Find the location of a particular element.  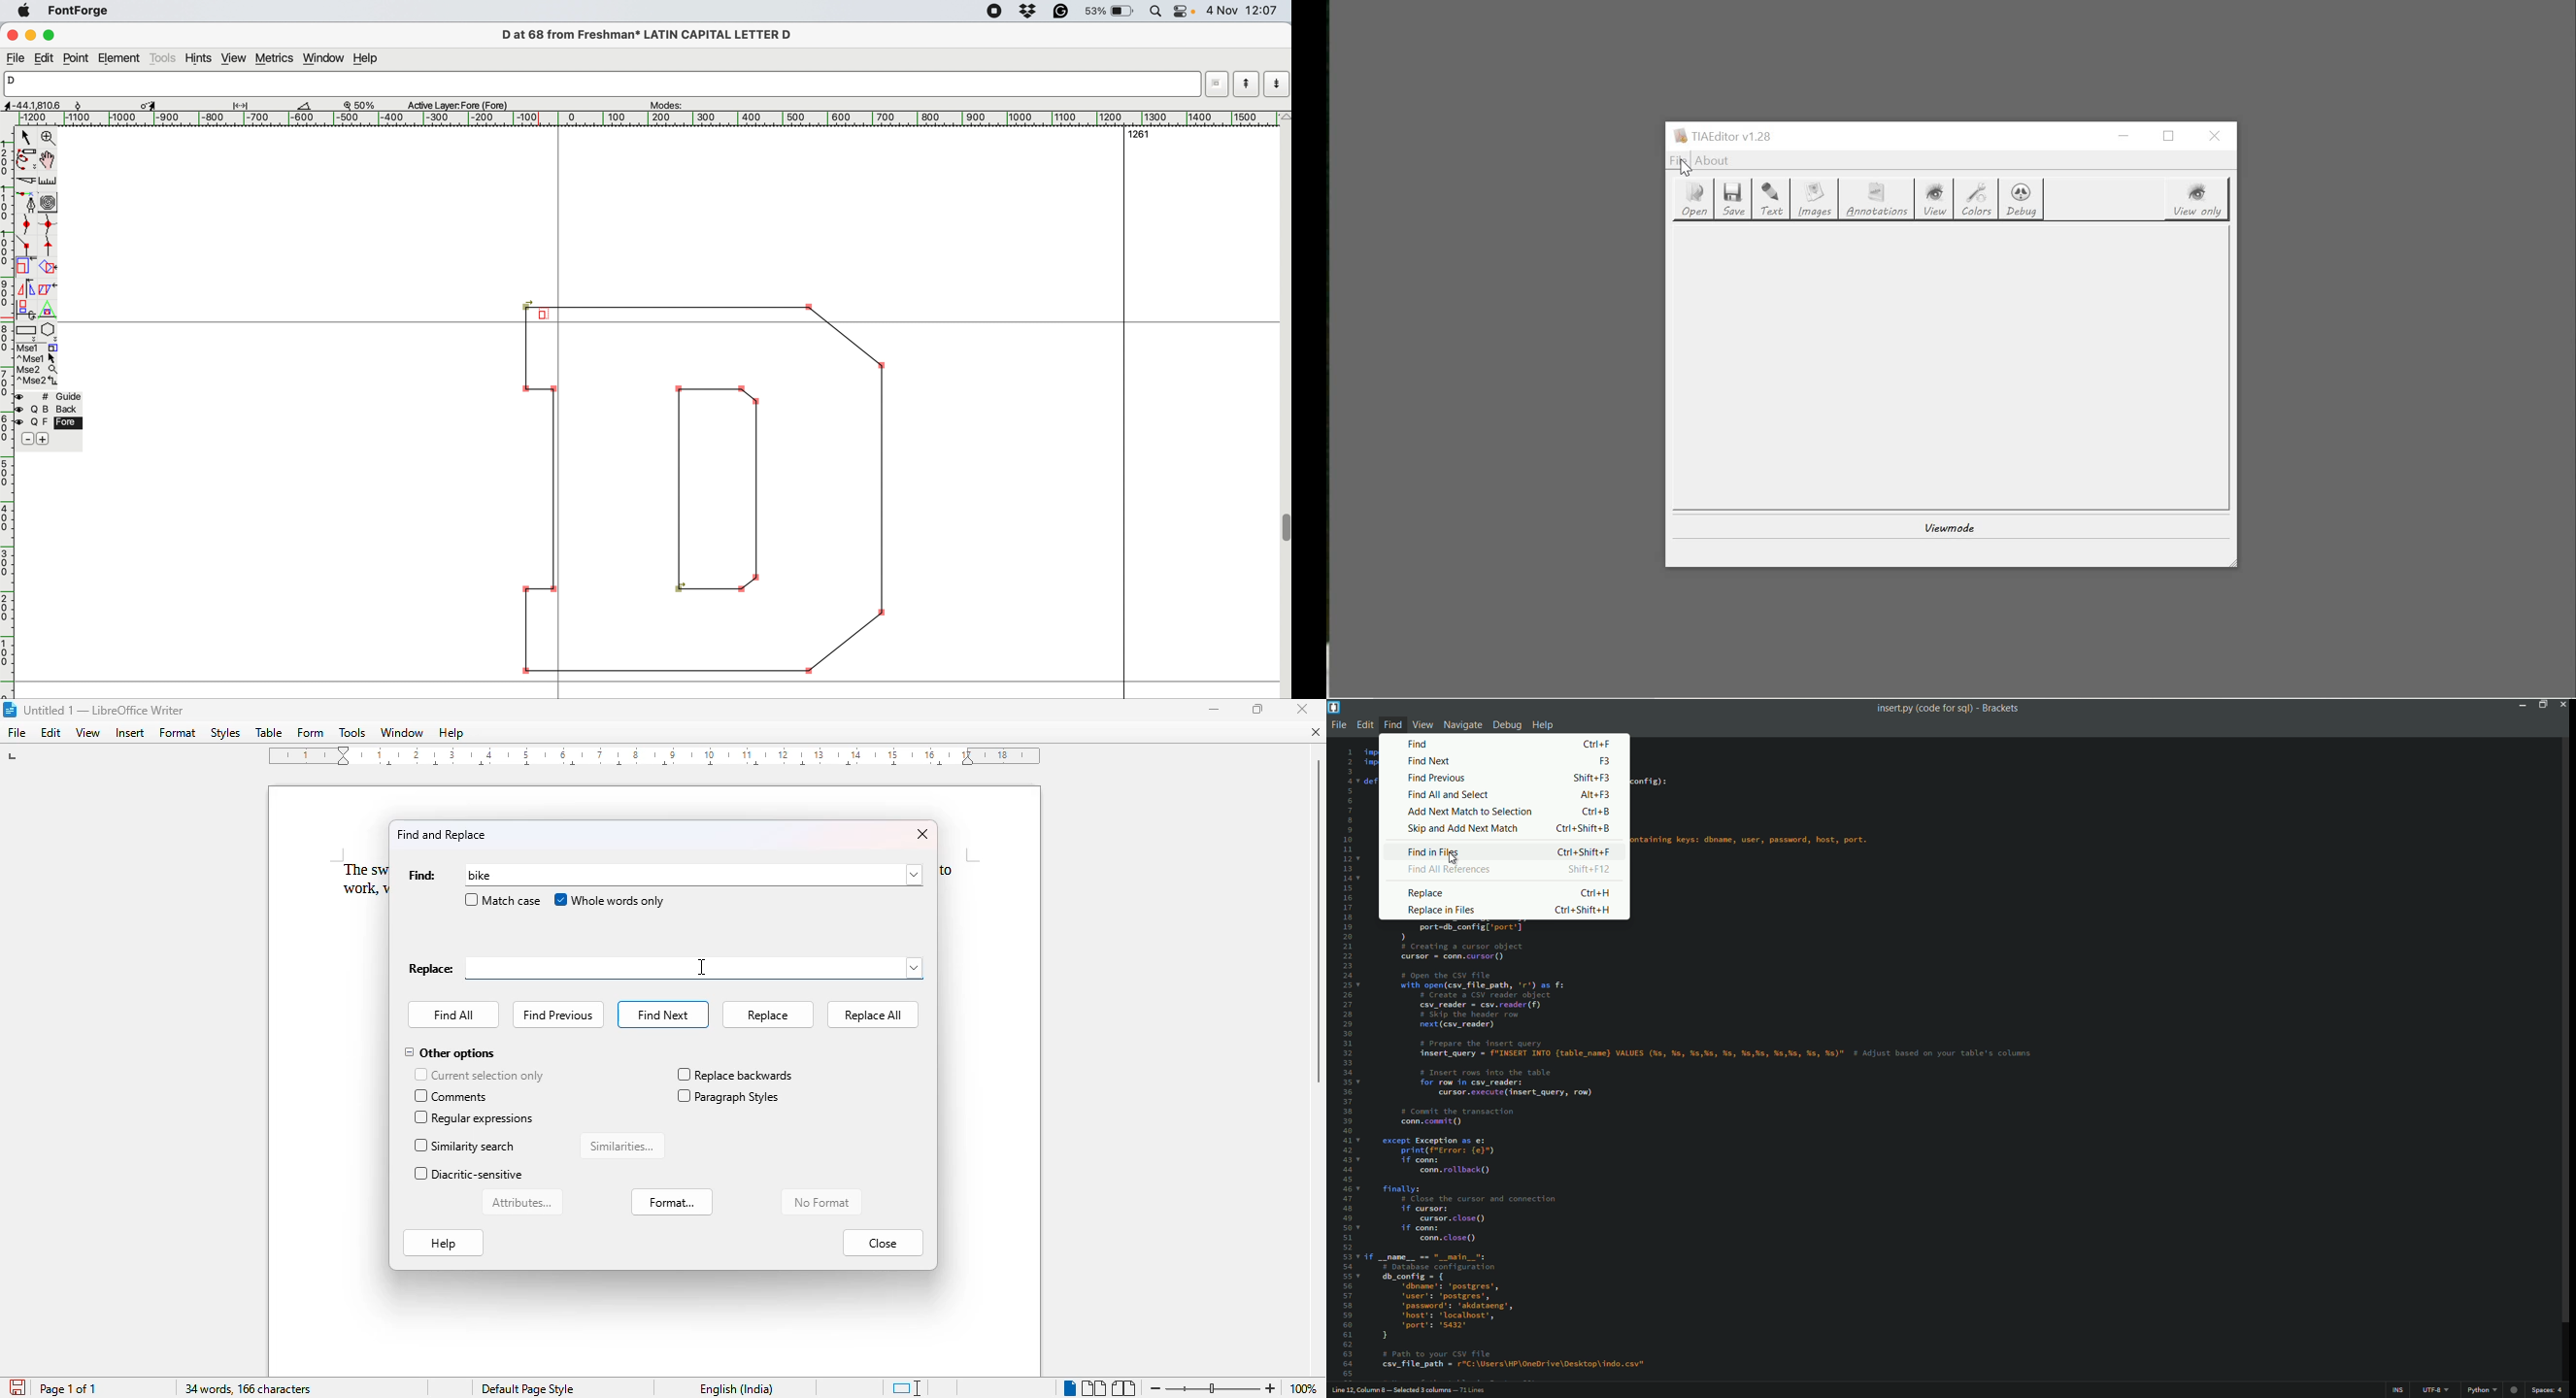

scale the selection is located at coordinates (25, 268).